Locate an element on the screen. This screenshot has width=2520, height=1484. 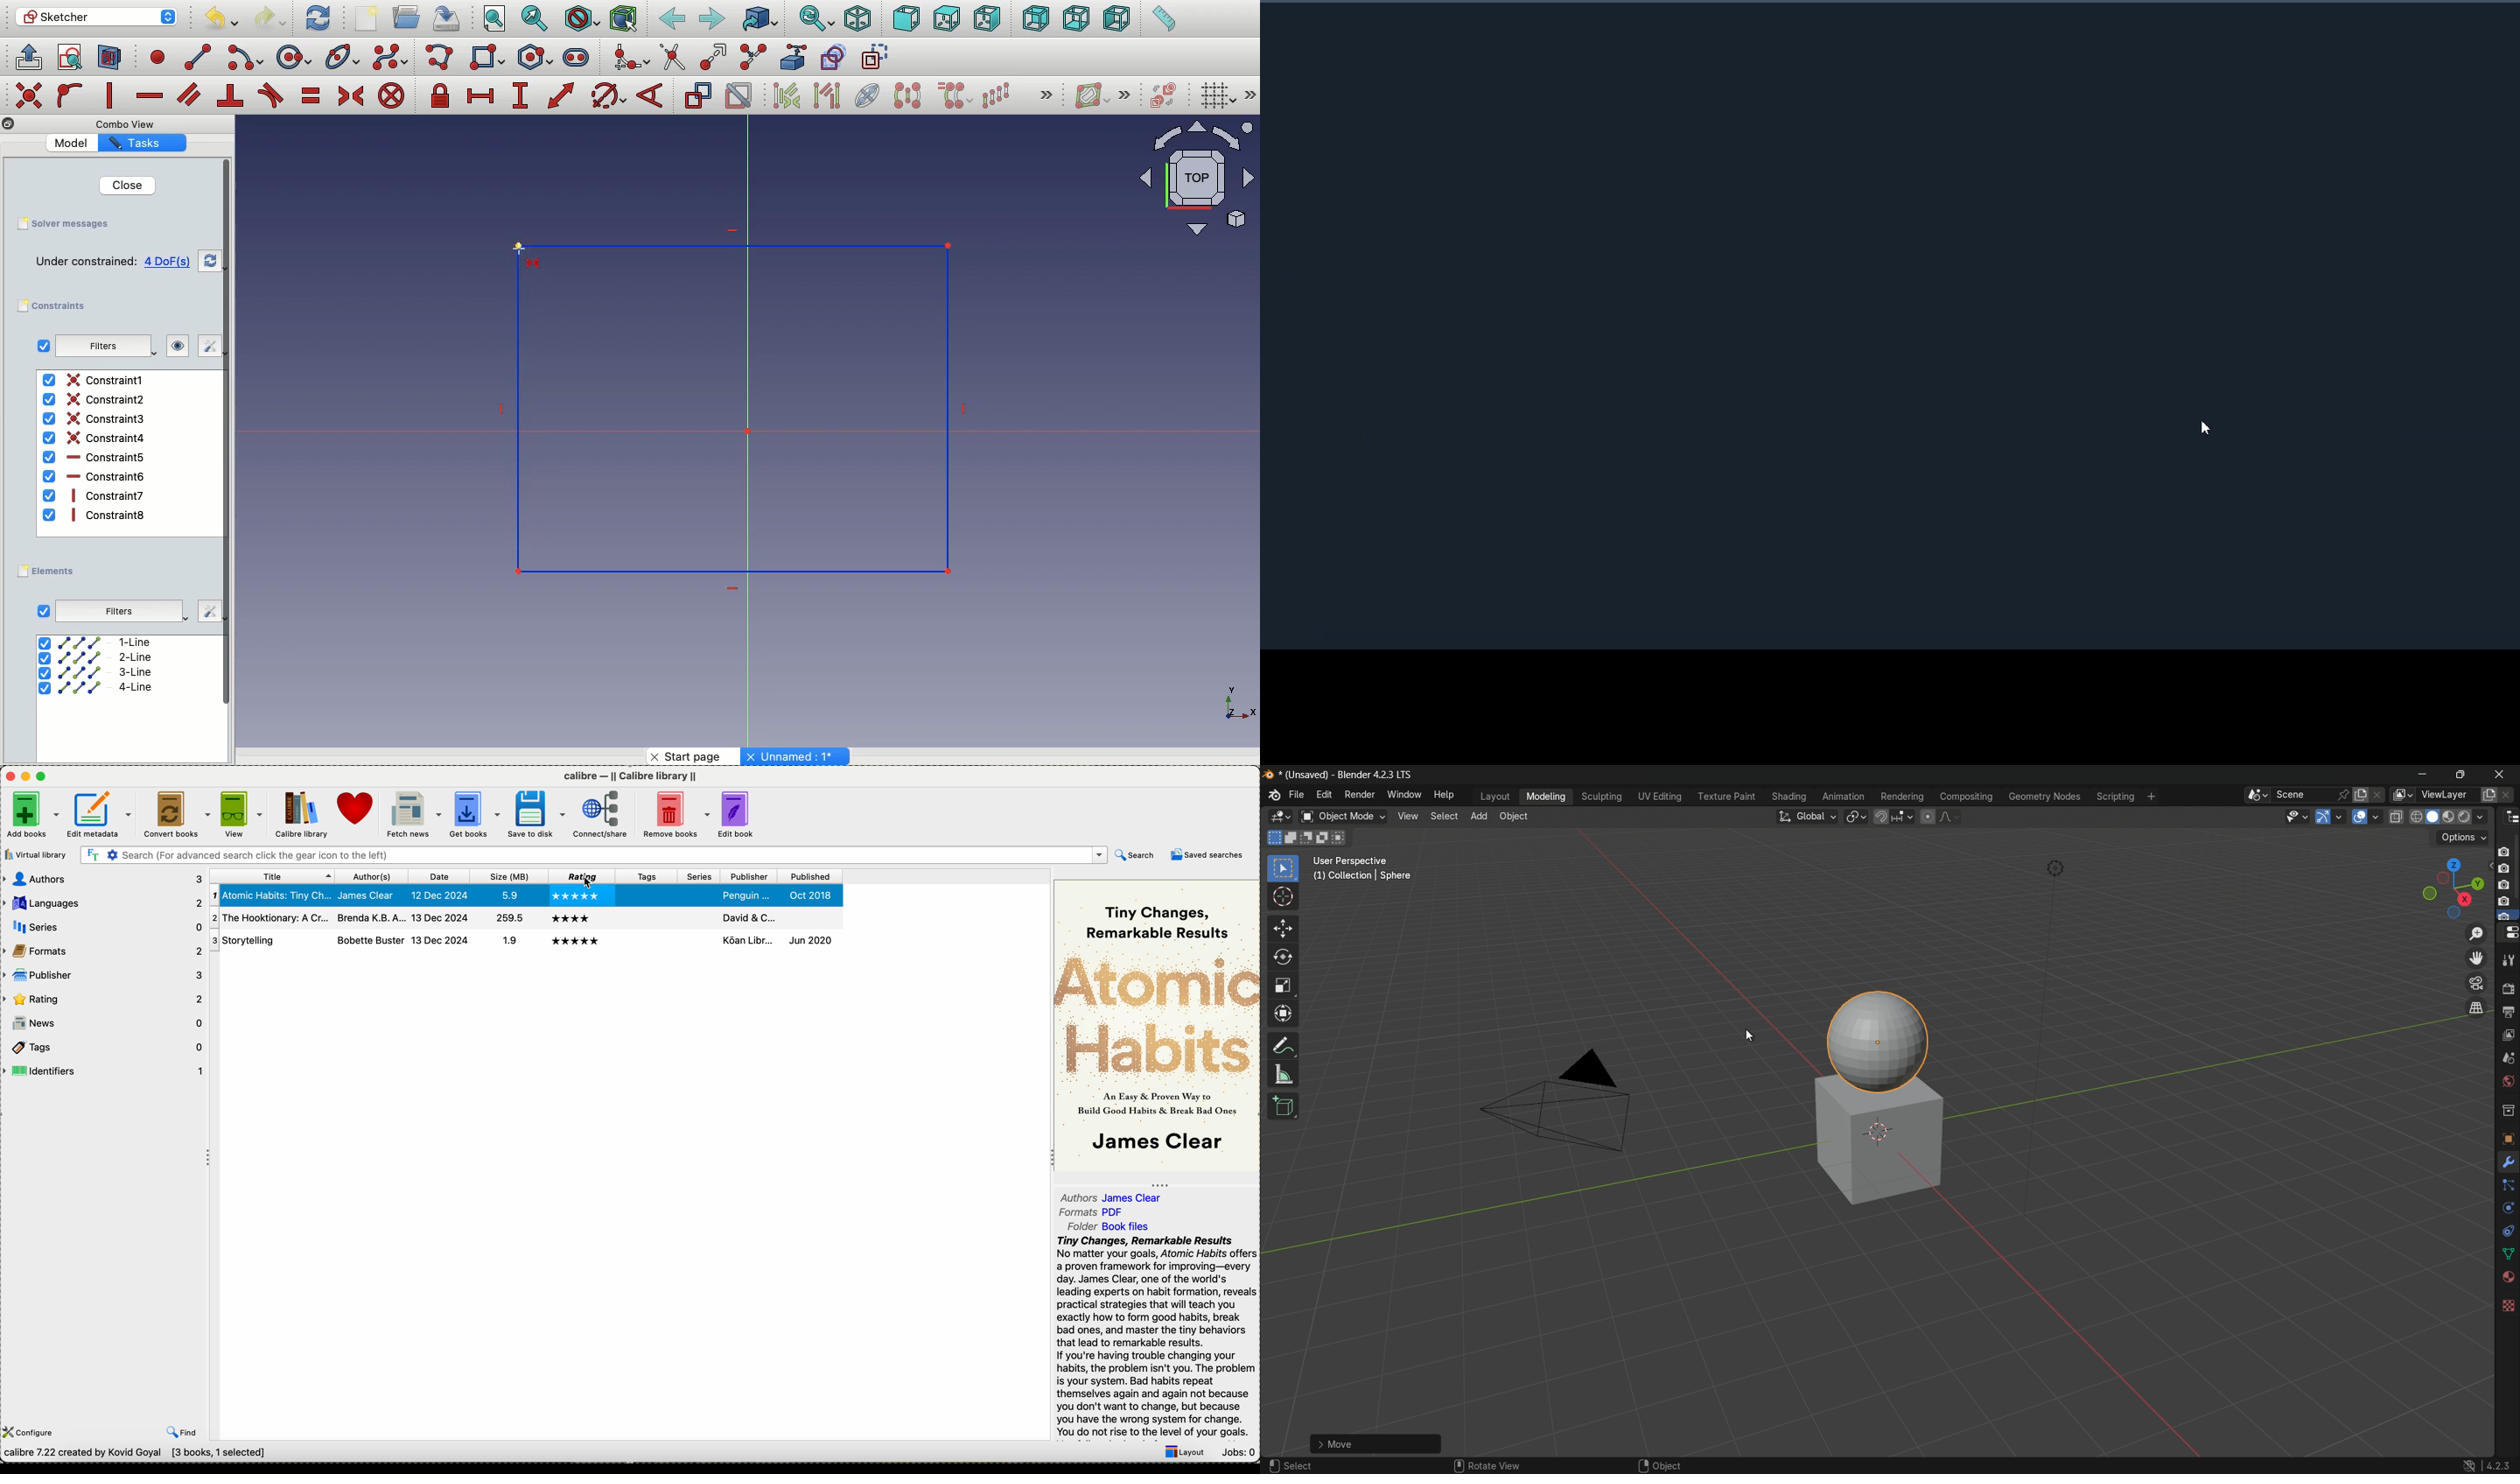
1-line is located at coordinates (97, 642).